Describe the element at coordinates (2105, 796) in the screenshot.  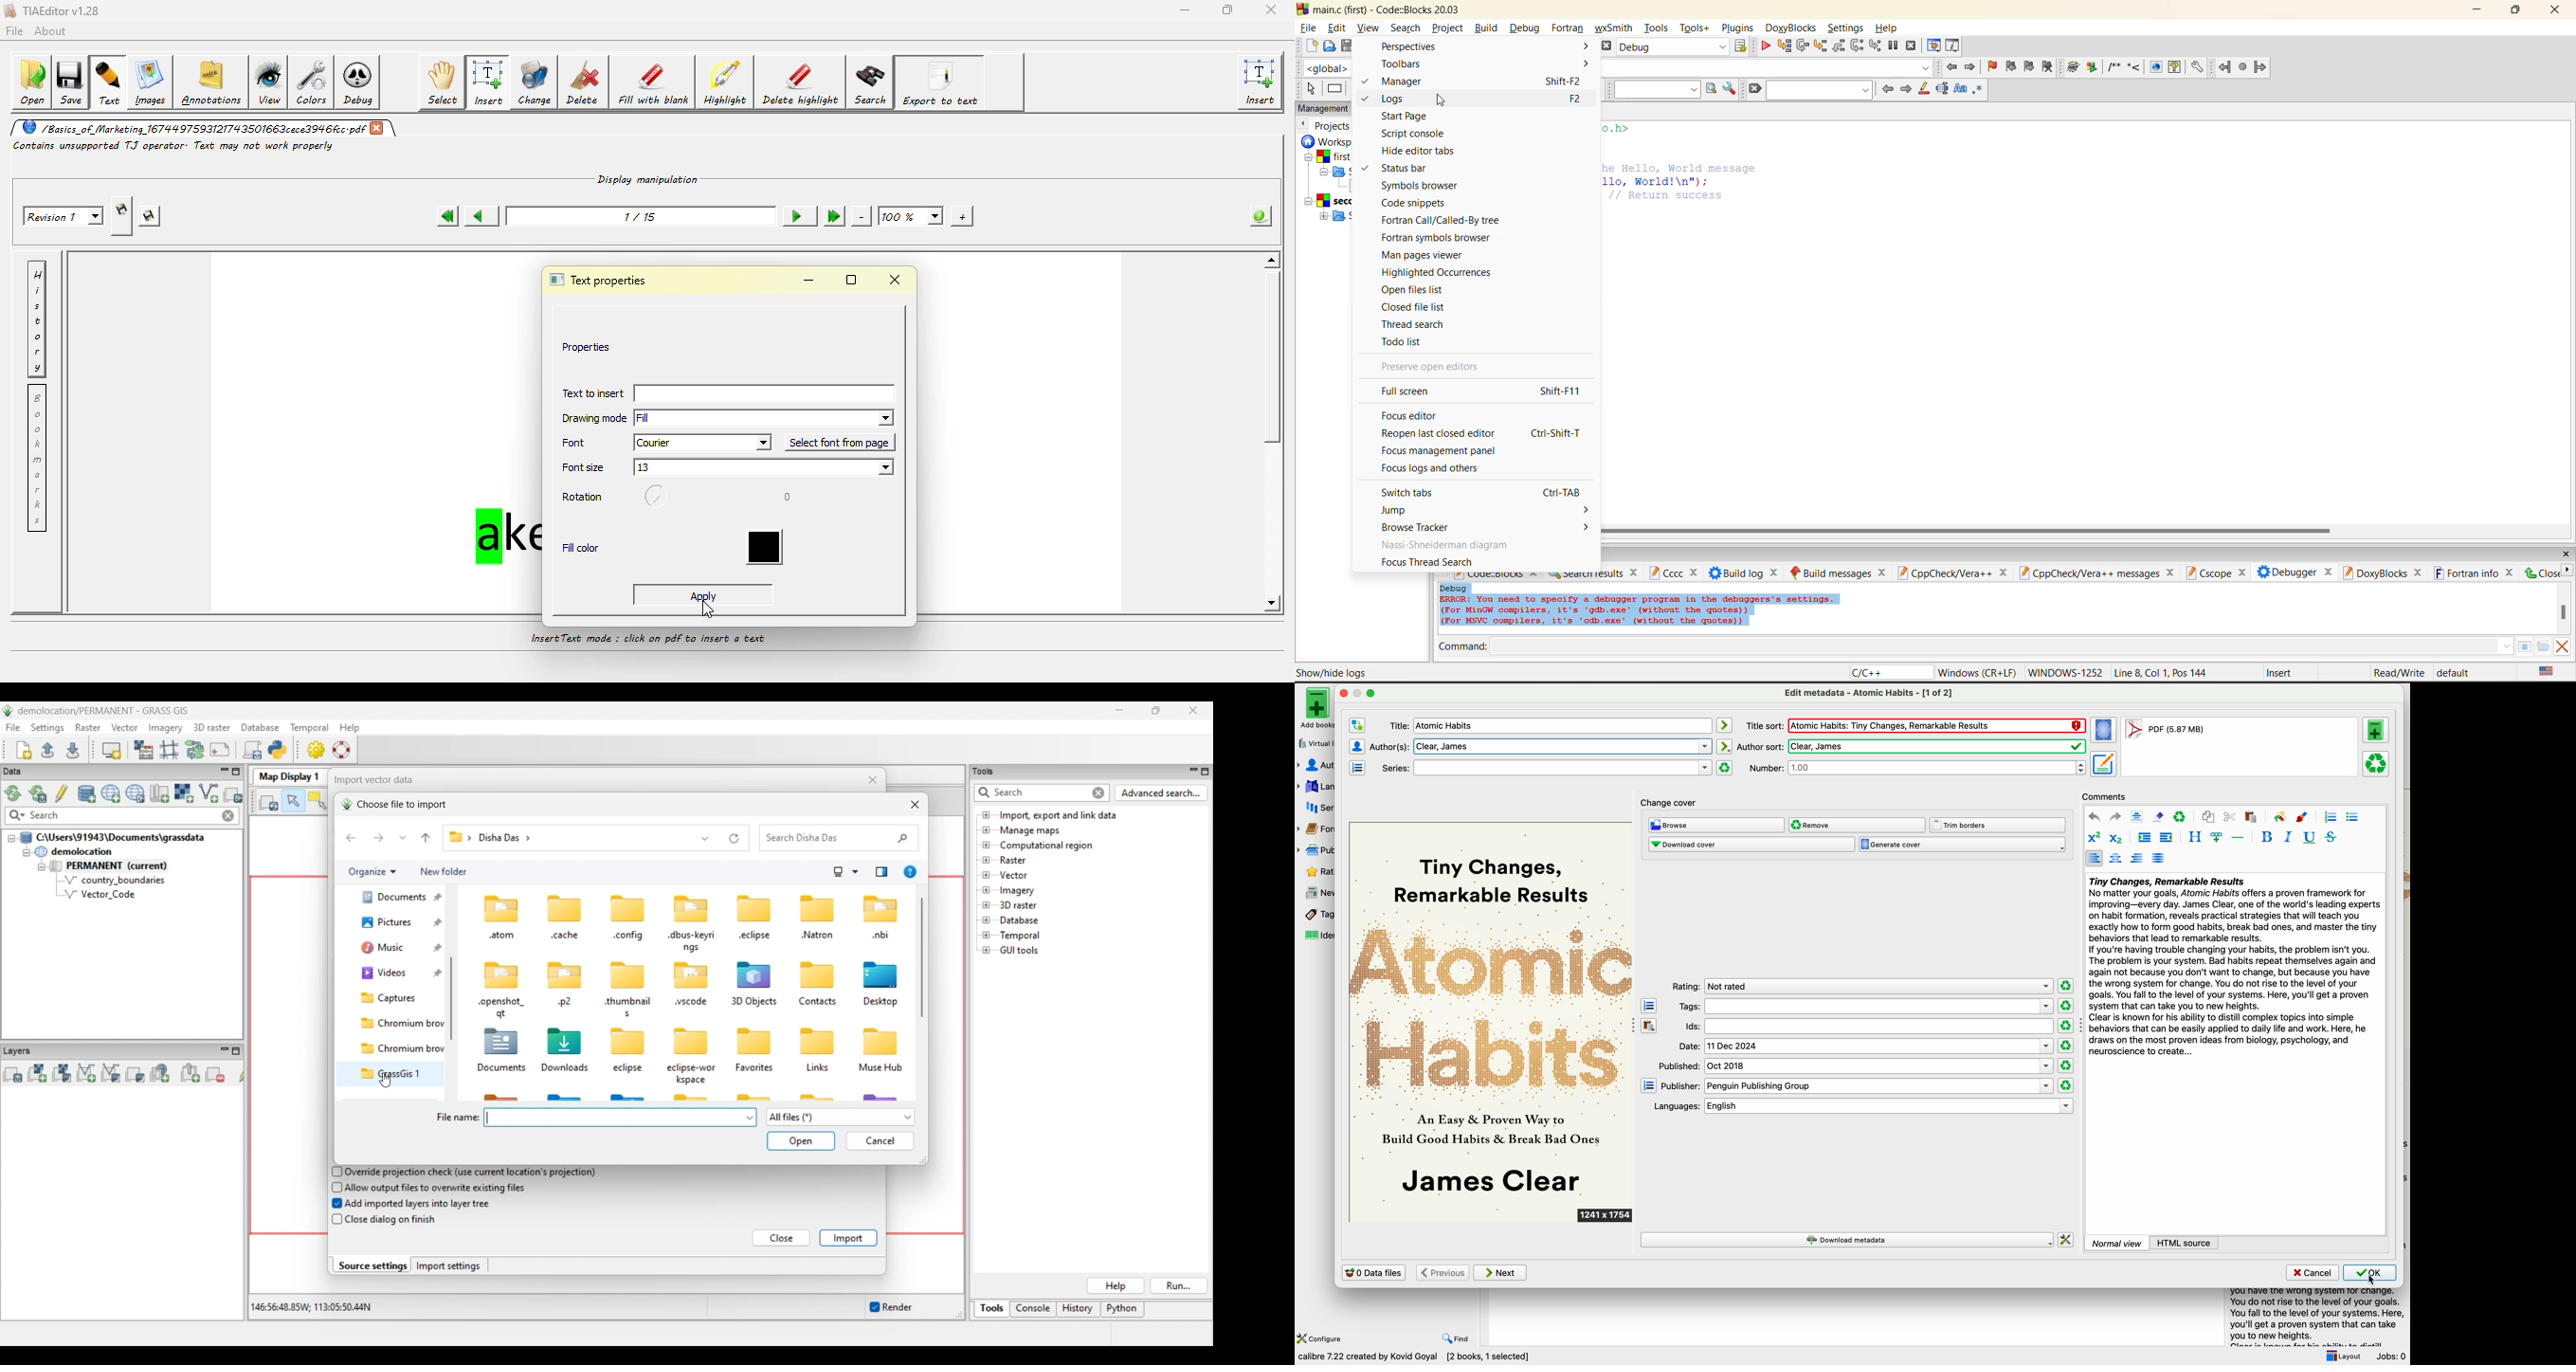
I see `comments` at that location.